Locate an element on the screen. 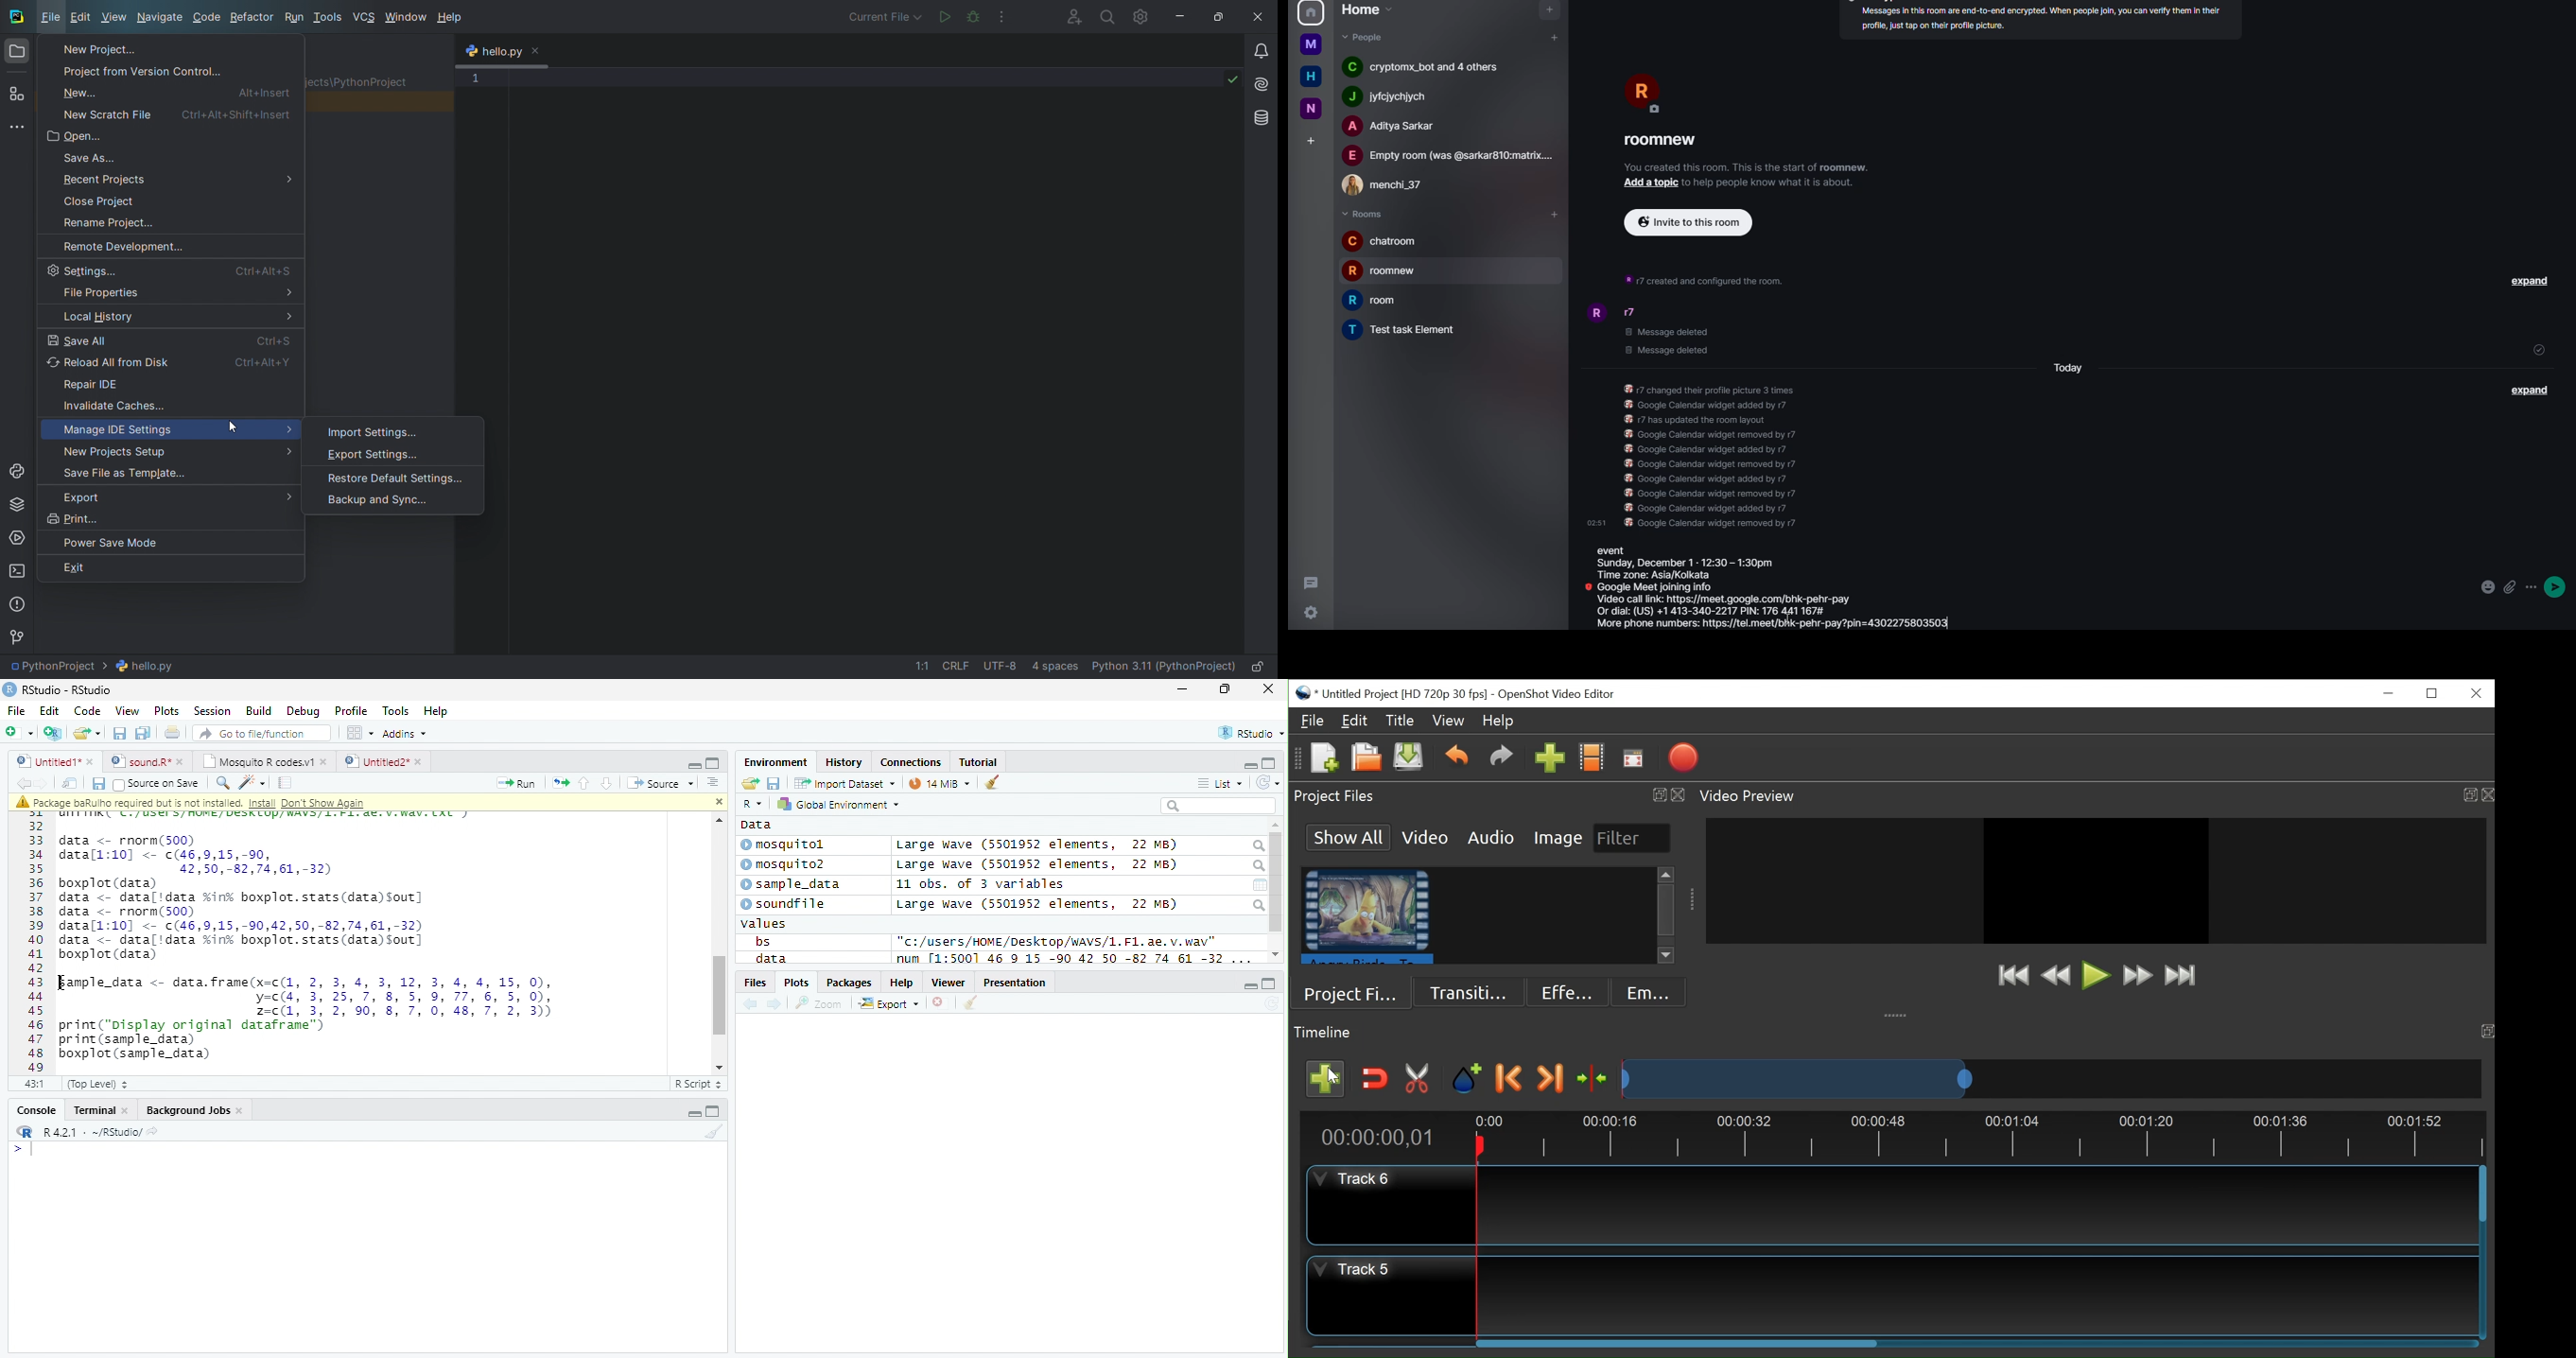 The width and height of the screenshot is (2576, 1372). Center timeline at playhead is located at coordinates (1594, 1077).